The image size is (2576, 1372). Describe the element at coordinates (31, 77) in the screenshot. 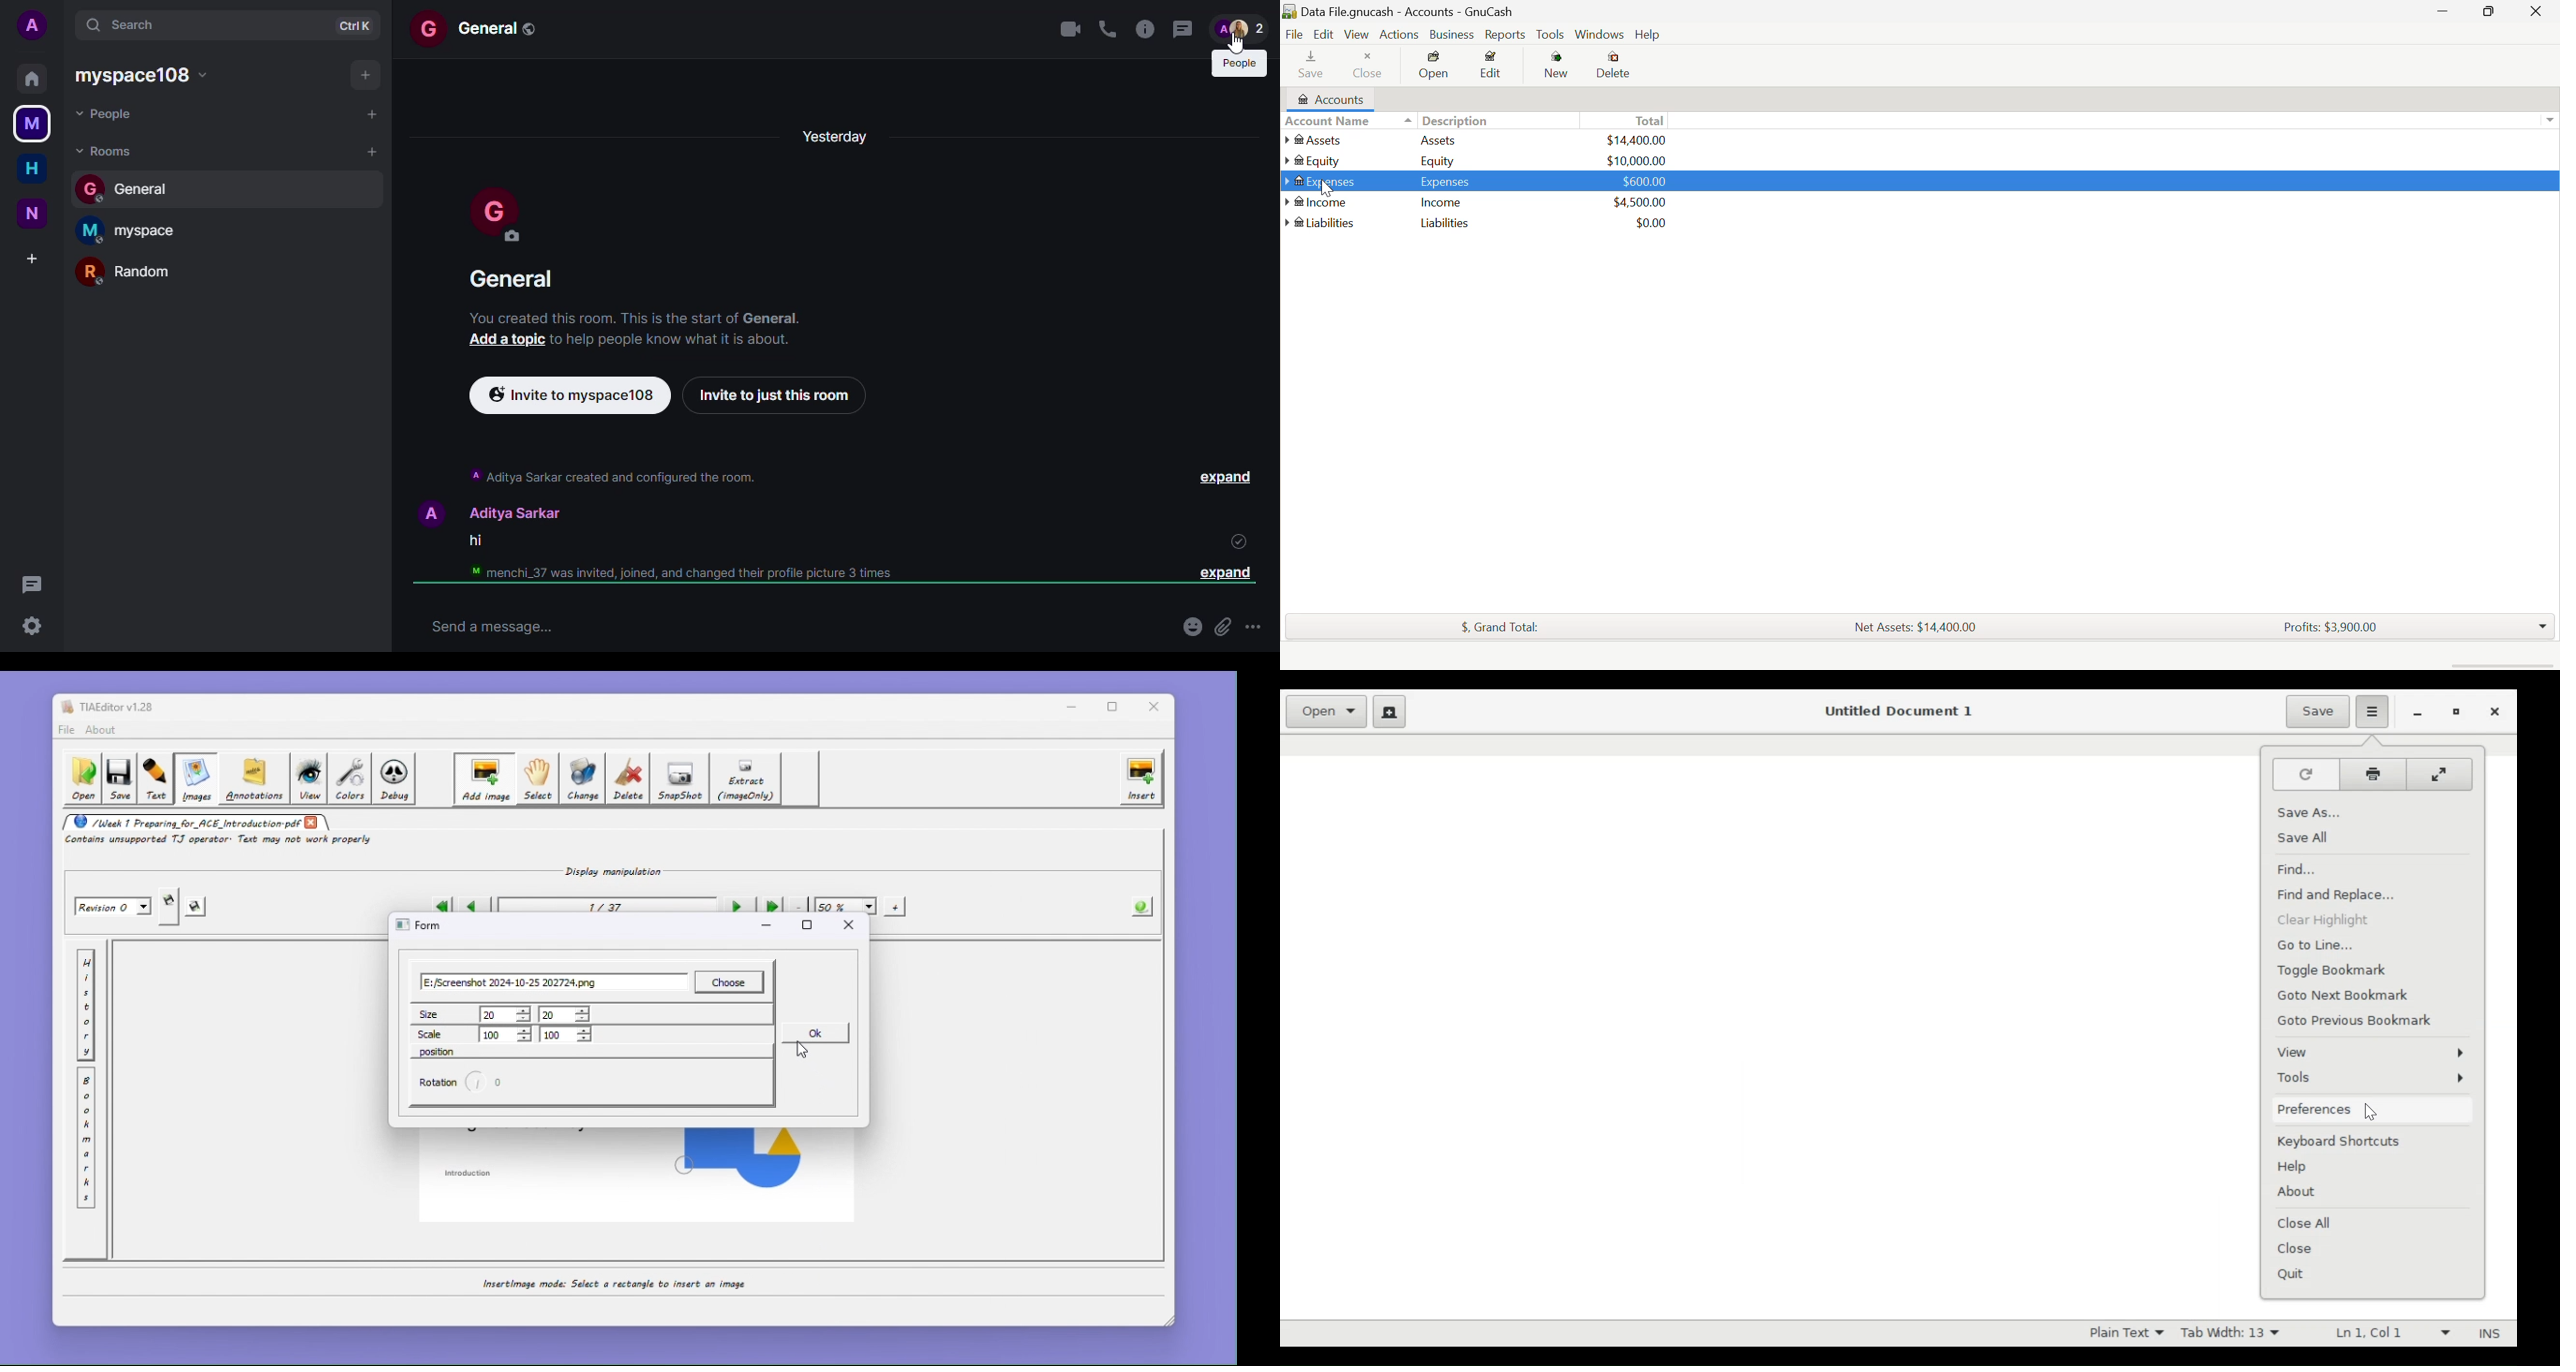

I see `home` at that location.